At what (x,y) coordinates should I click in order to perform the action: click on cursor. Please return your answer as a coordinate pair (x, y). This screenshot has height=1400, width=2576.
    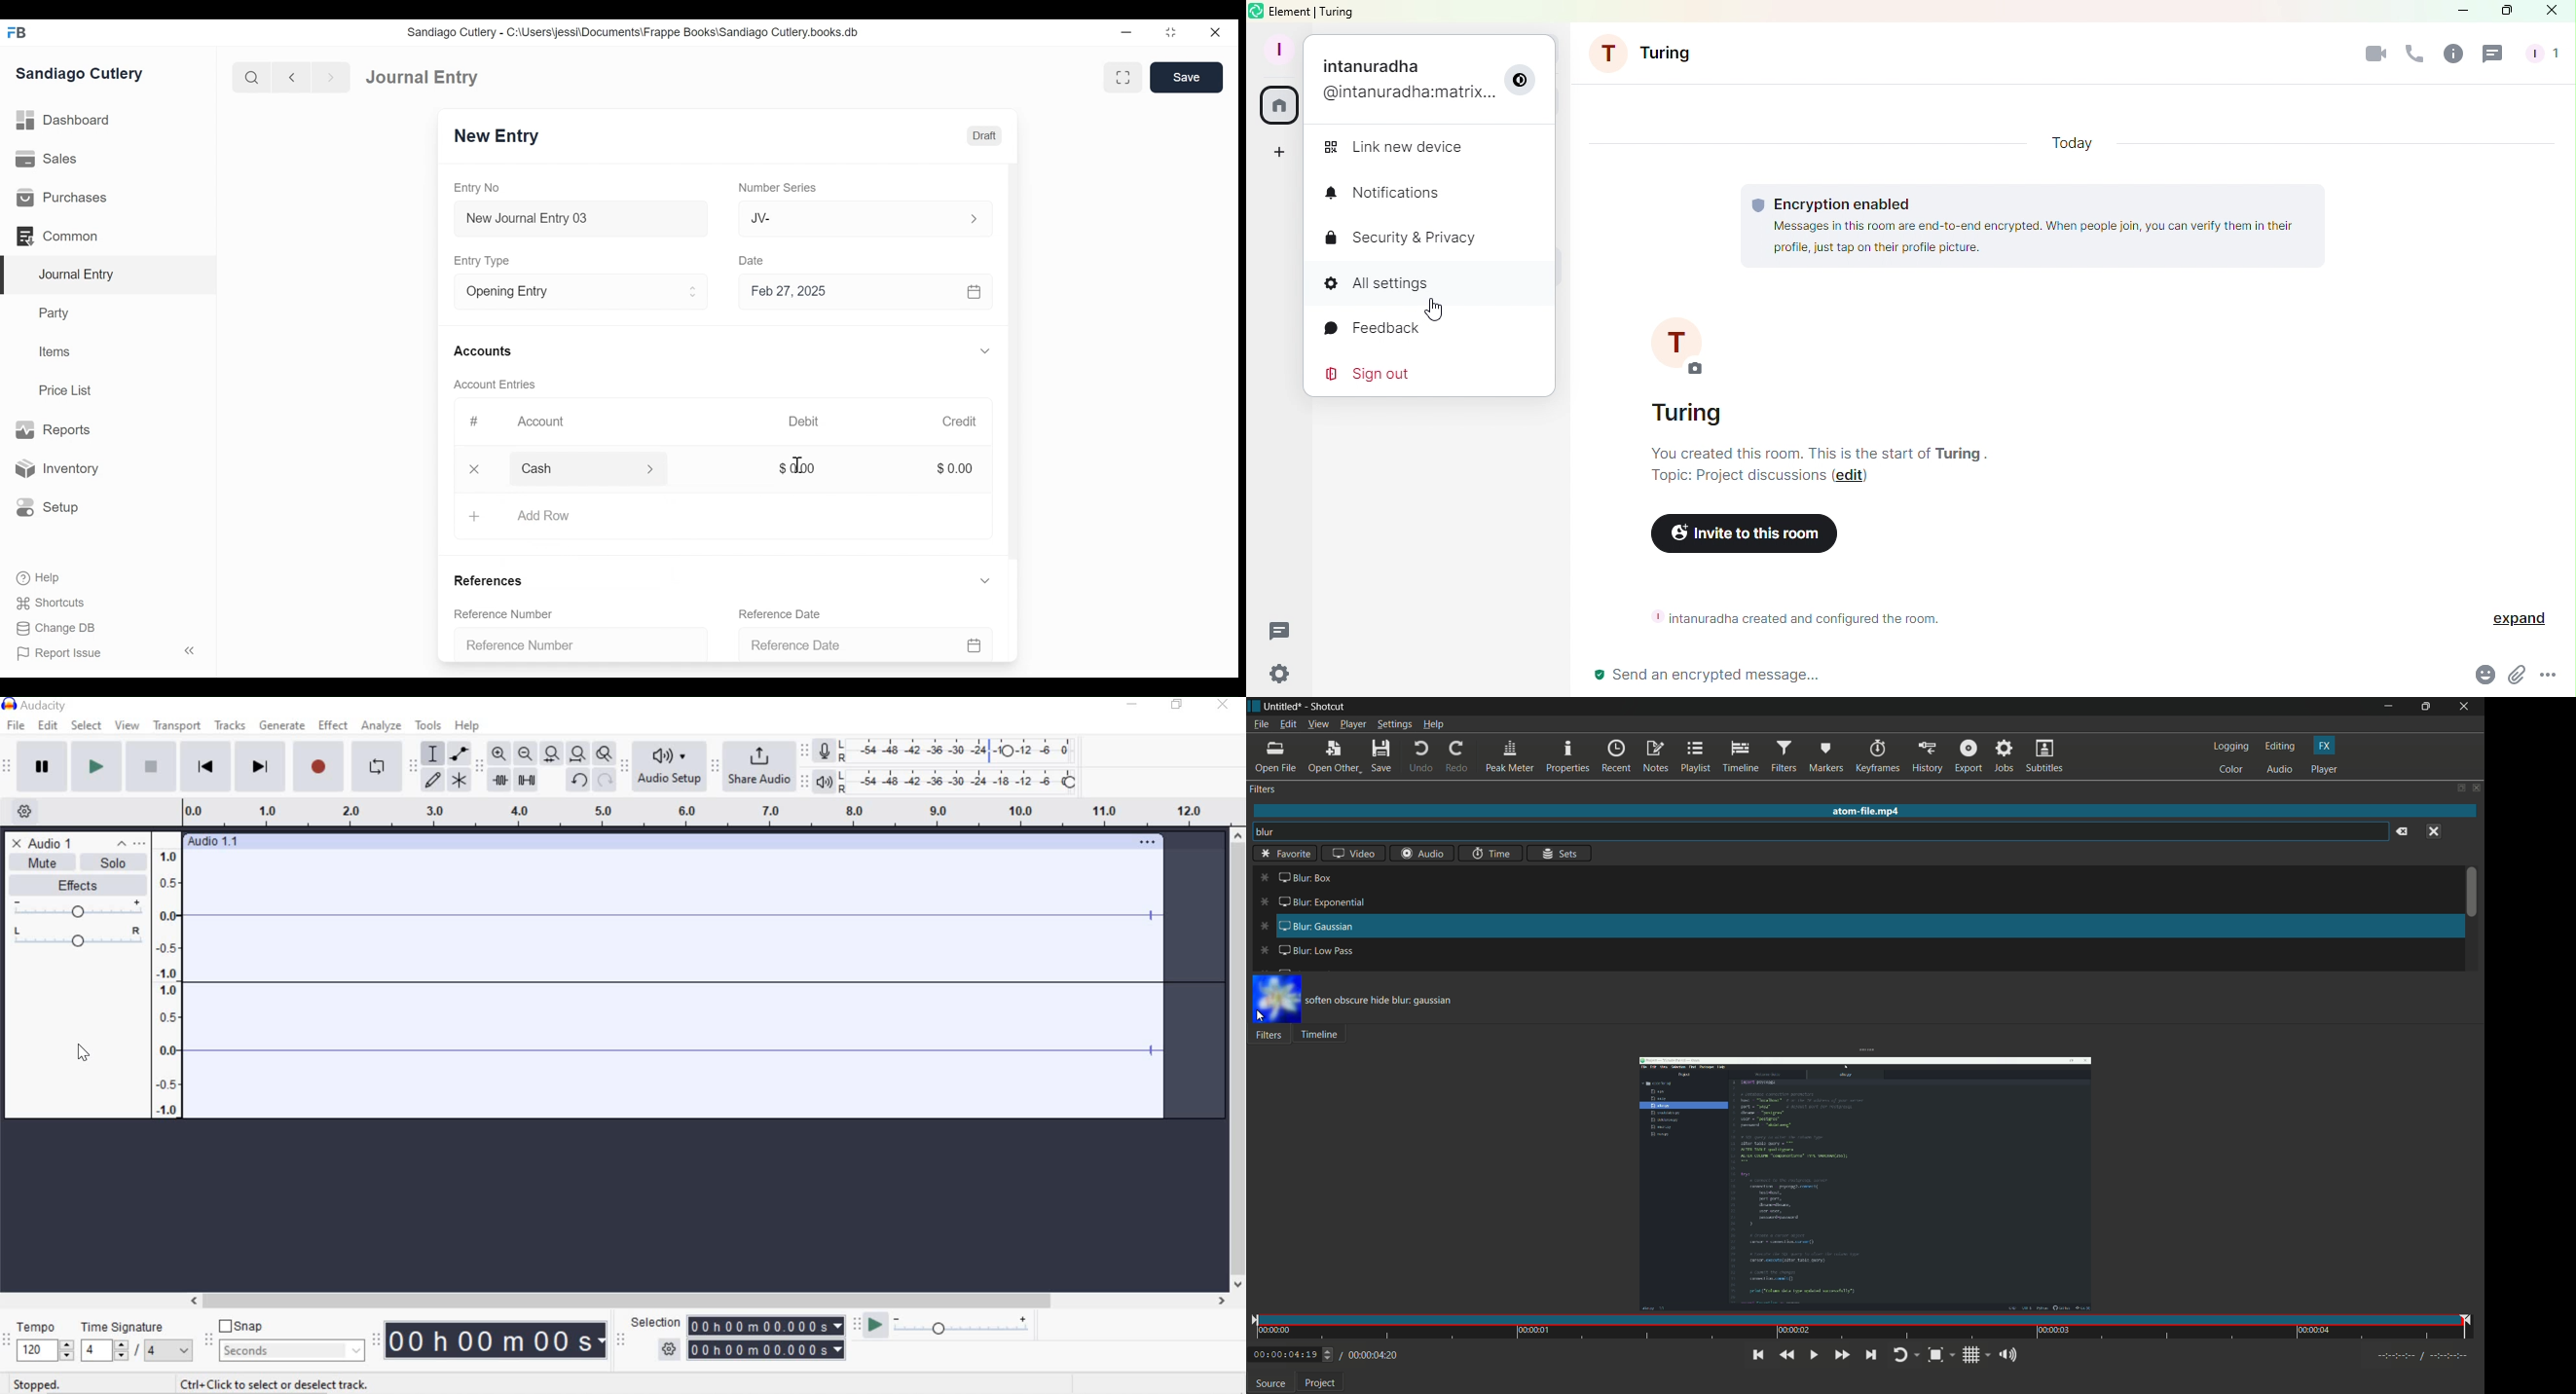
    Looking at the image, I should click on (1261, 1016).